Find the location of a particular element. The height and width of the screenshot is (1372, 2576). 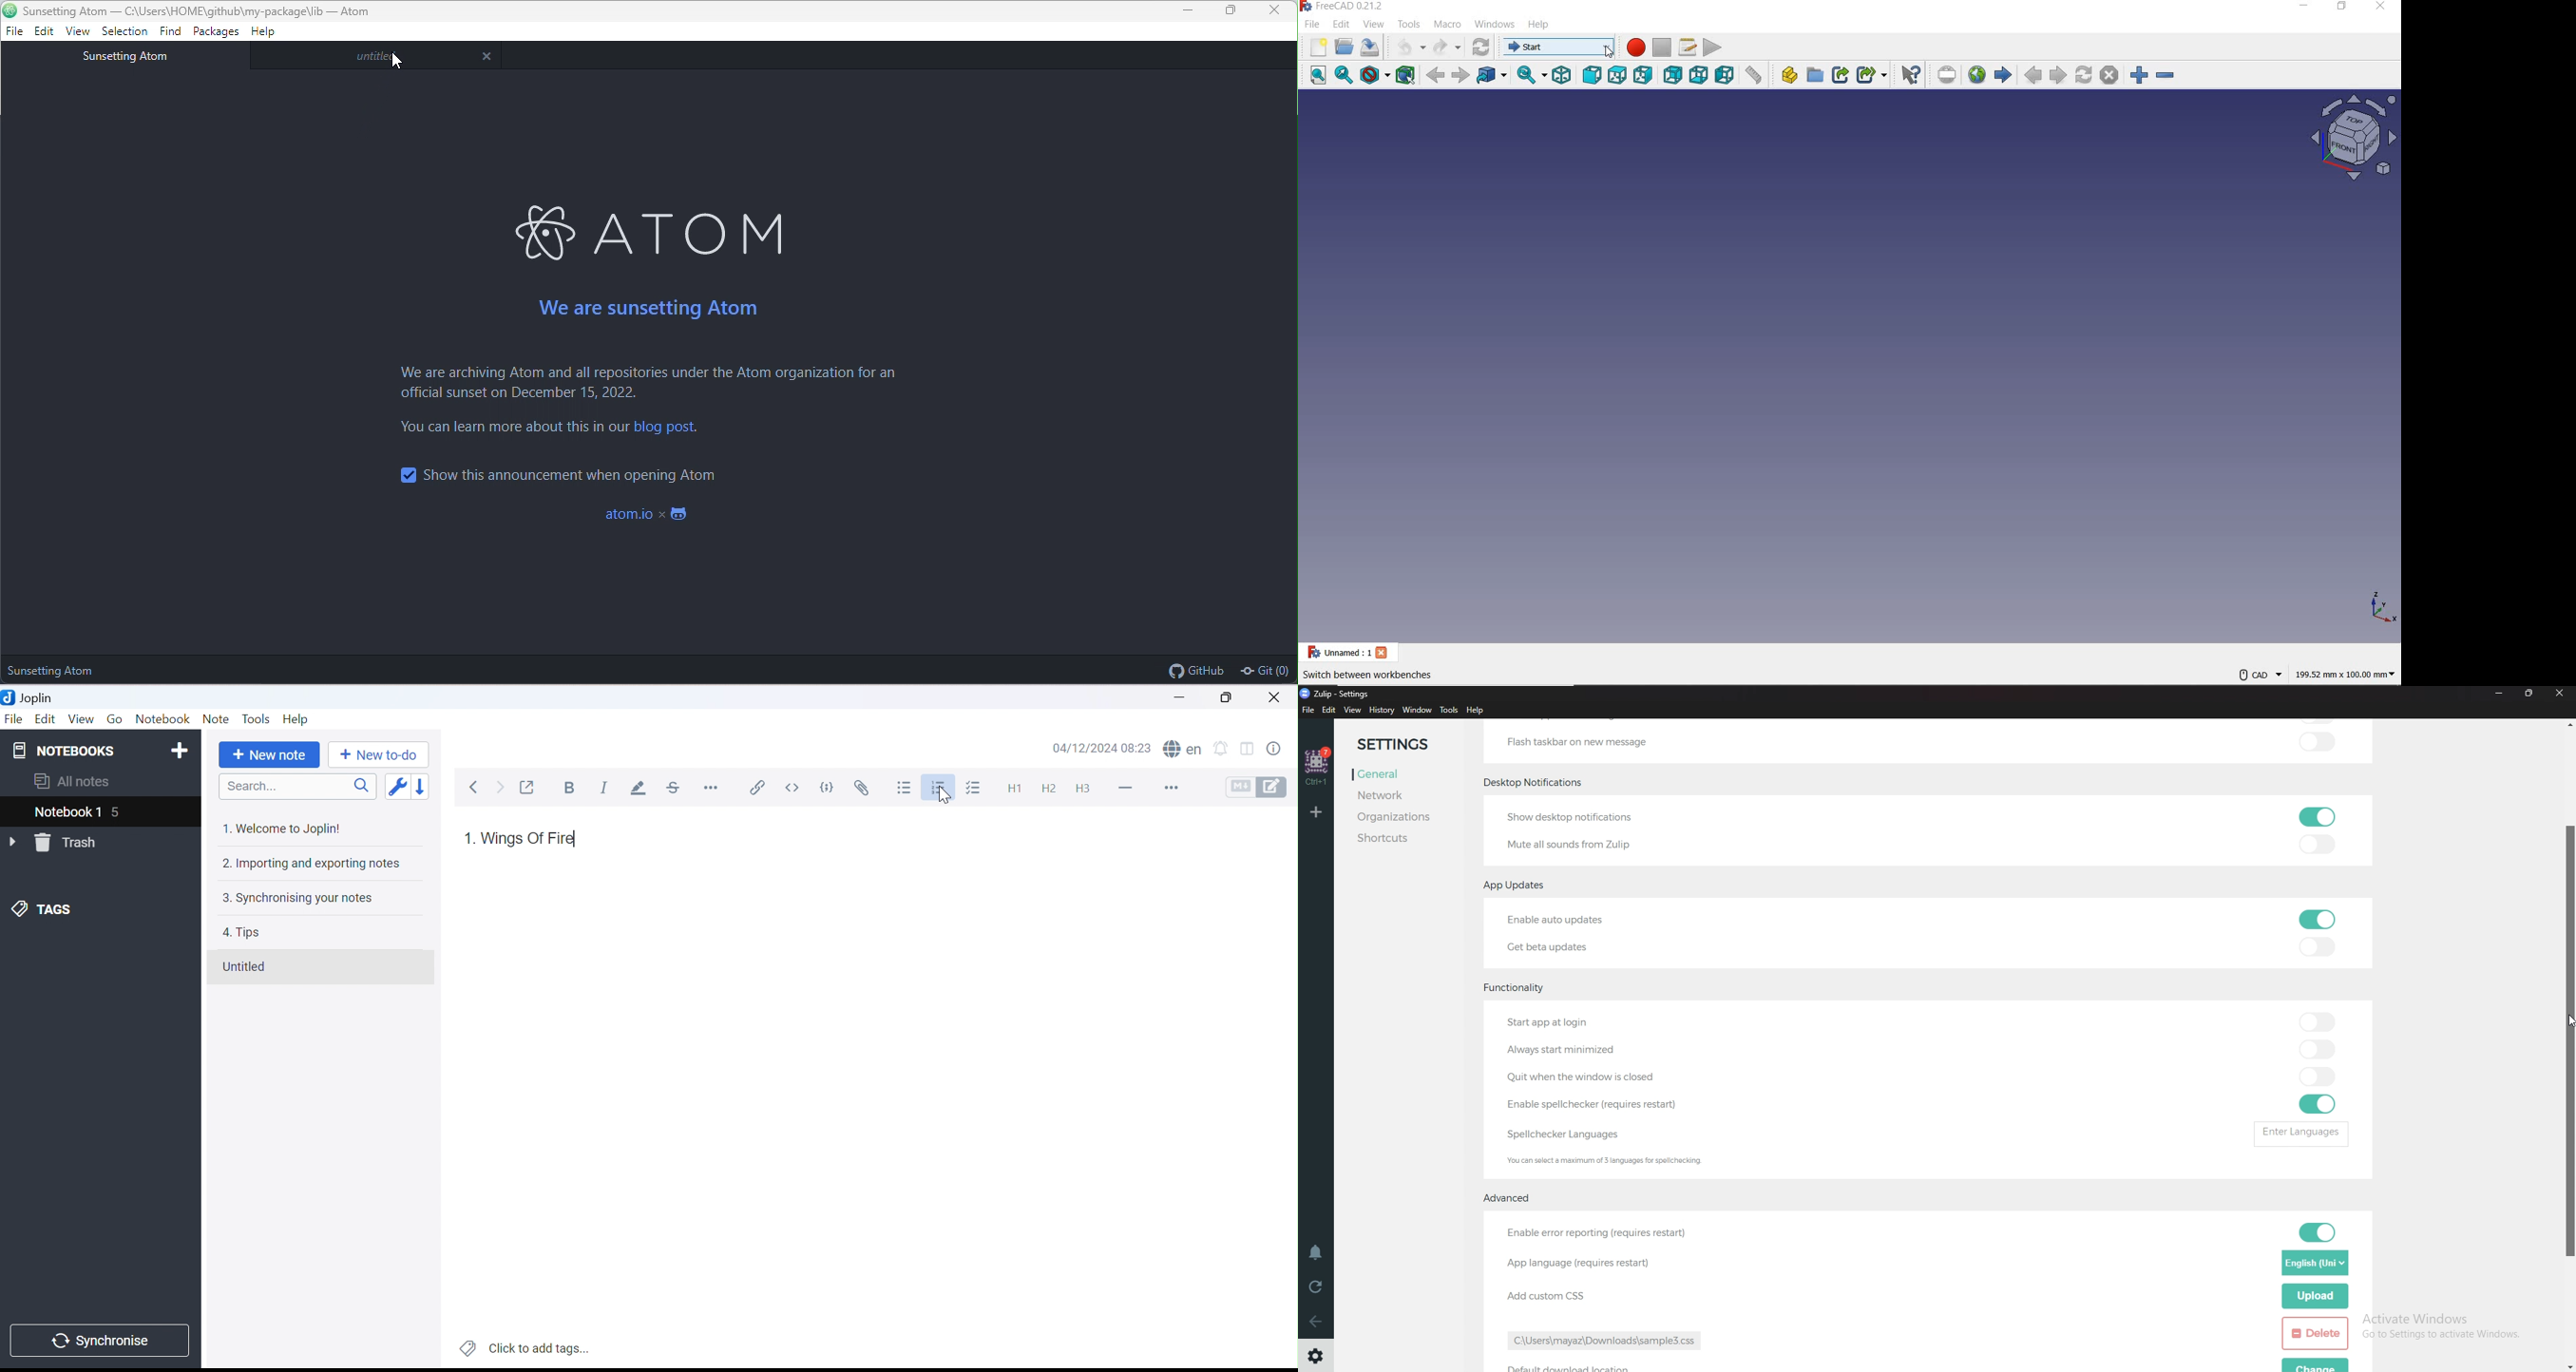

General is located at coordinates (1397, 775).